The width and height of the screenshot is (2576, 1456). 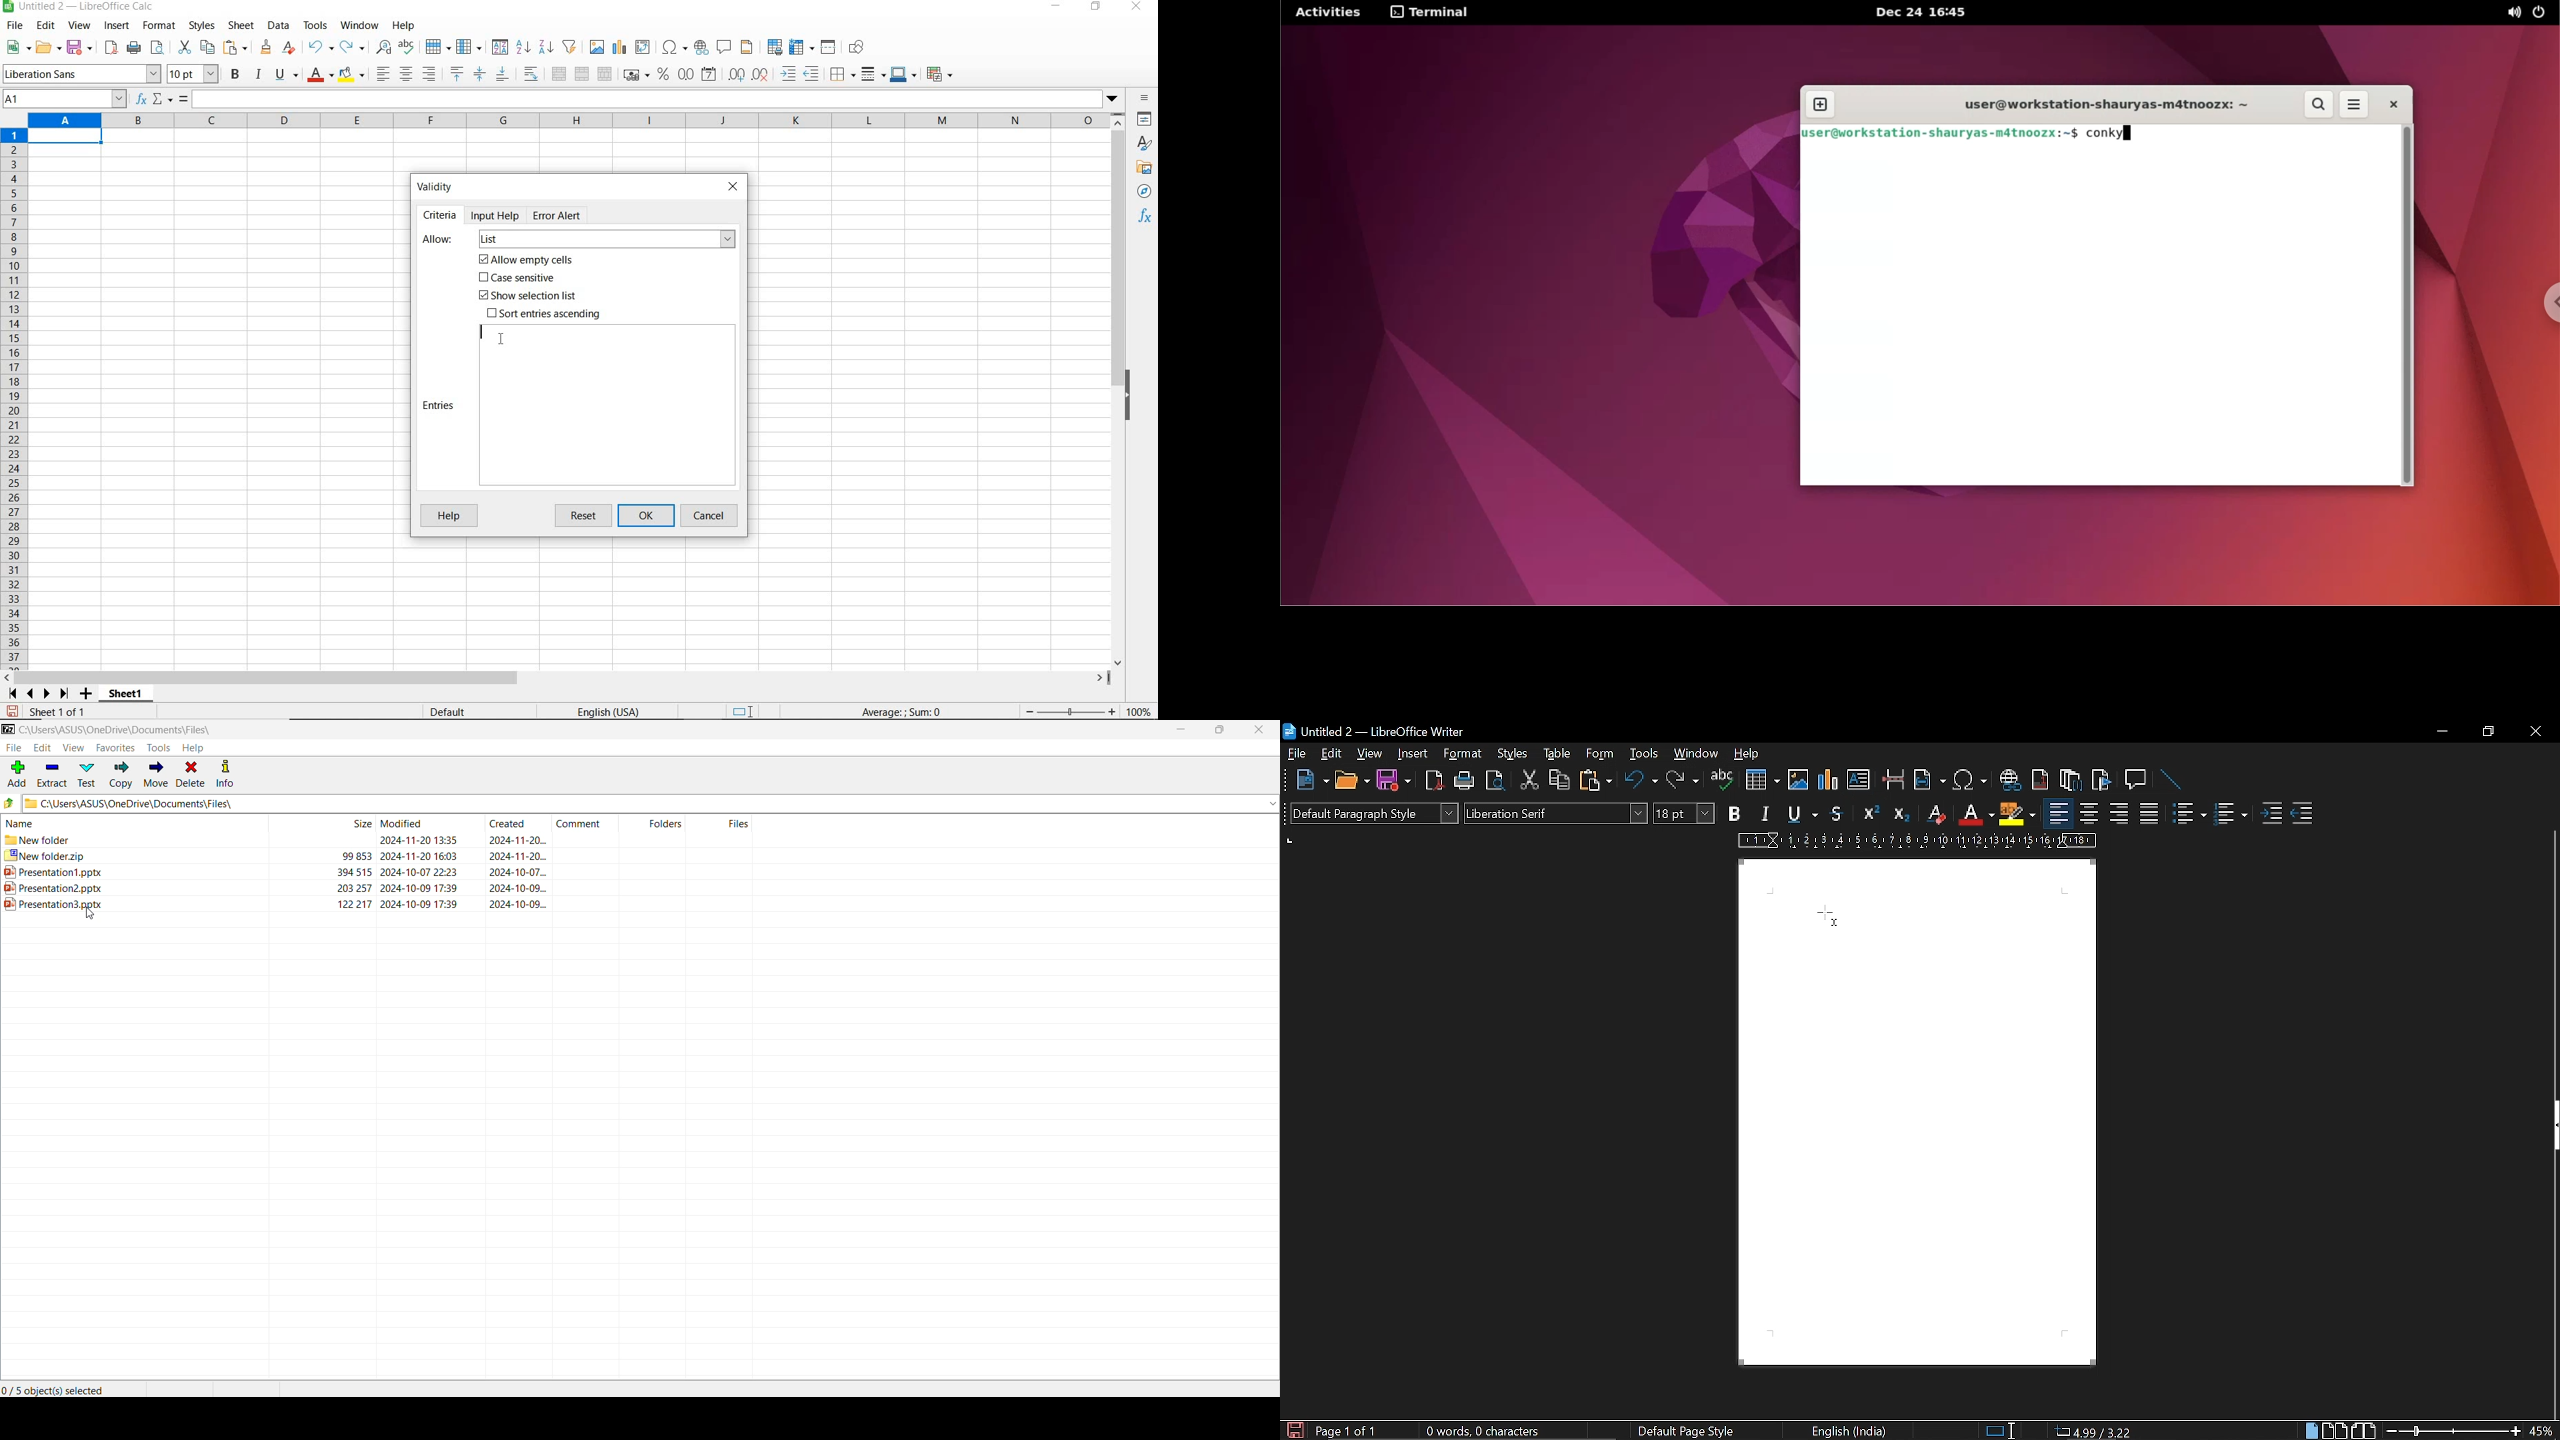 I want to click on data, so click(x=278, y=25).